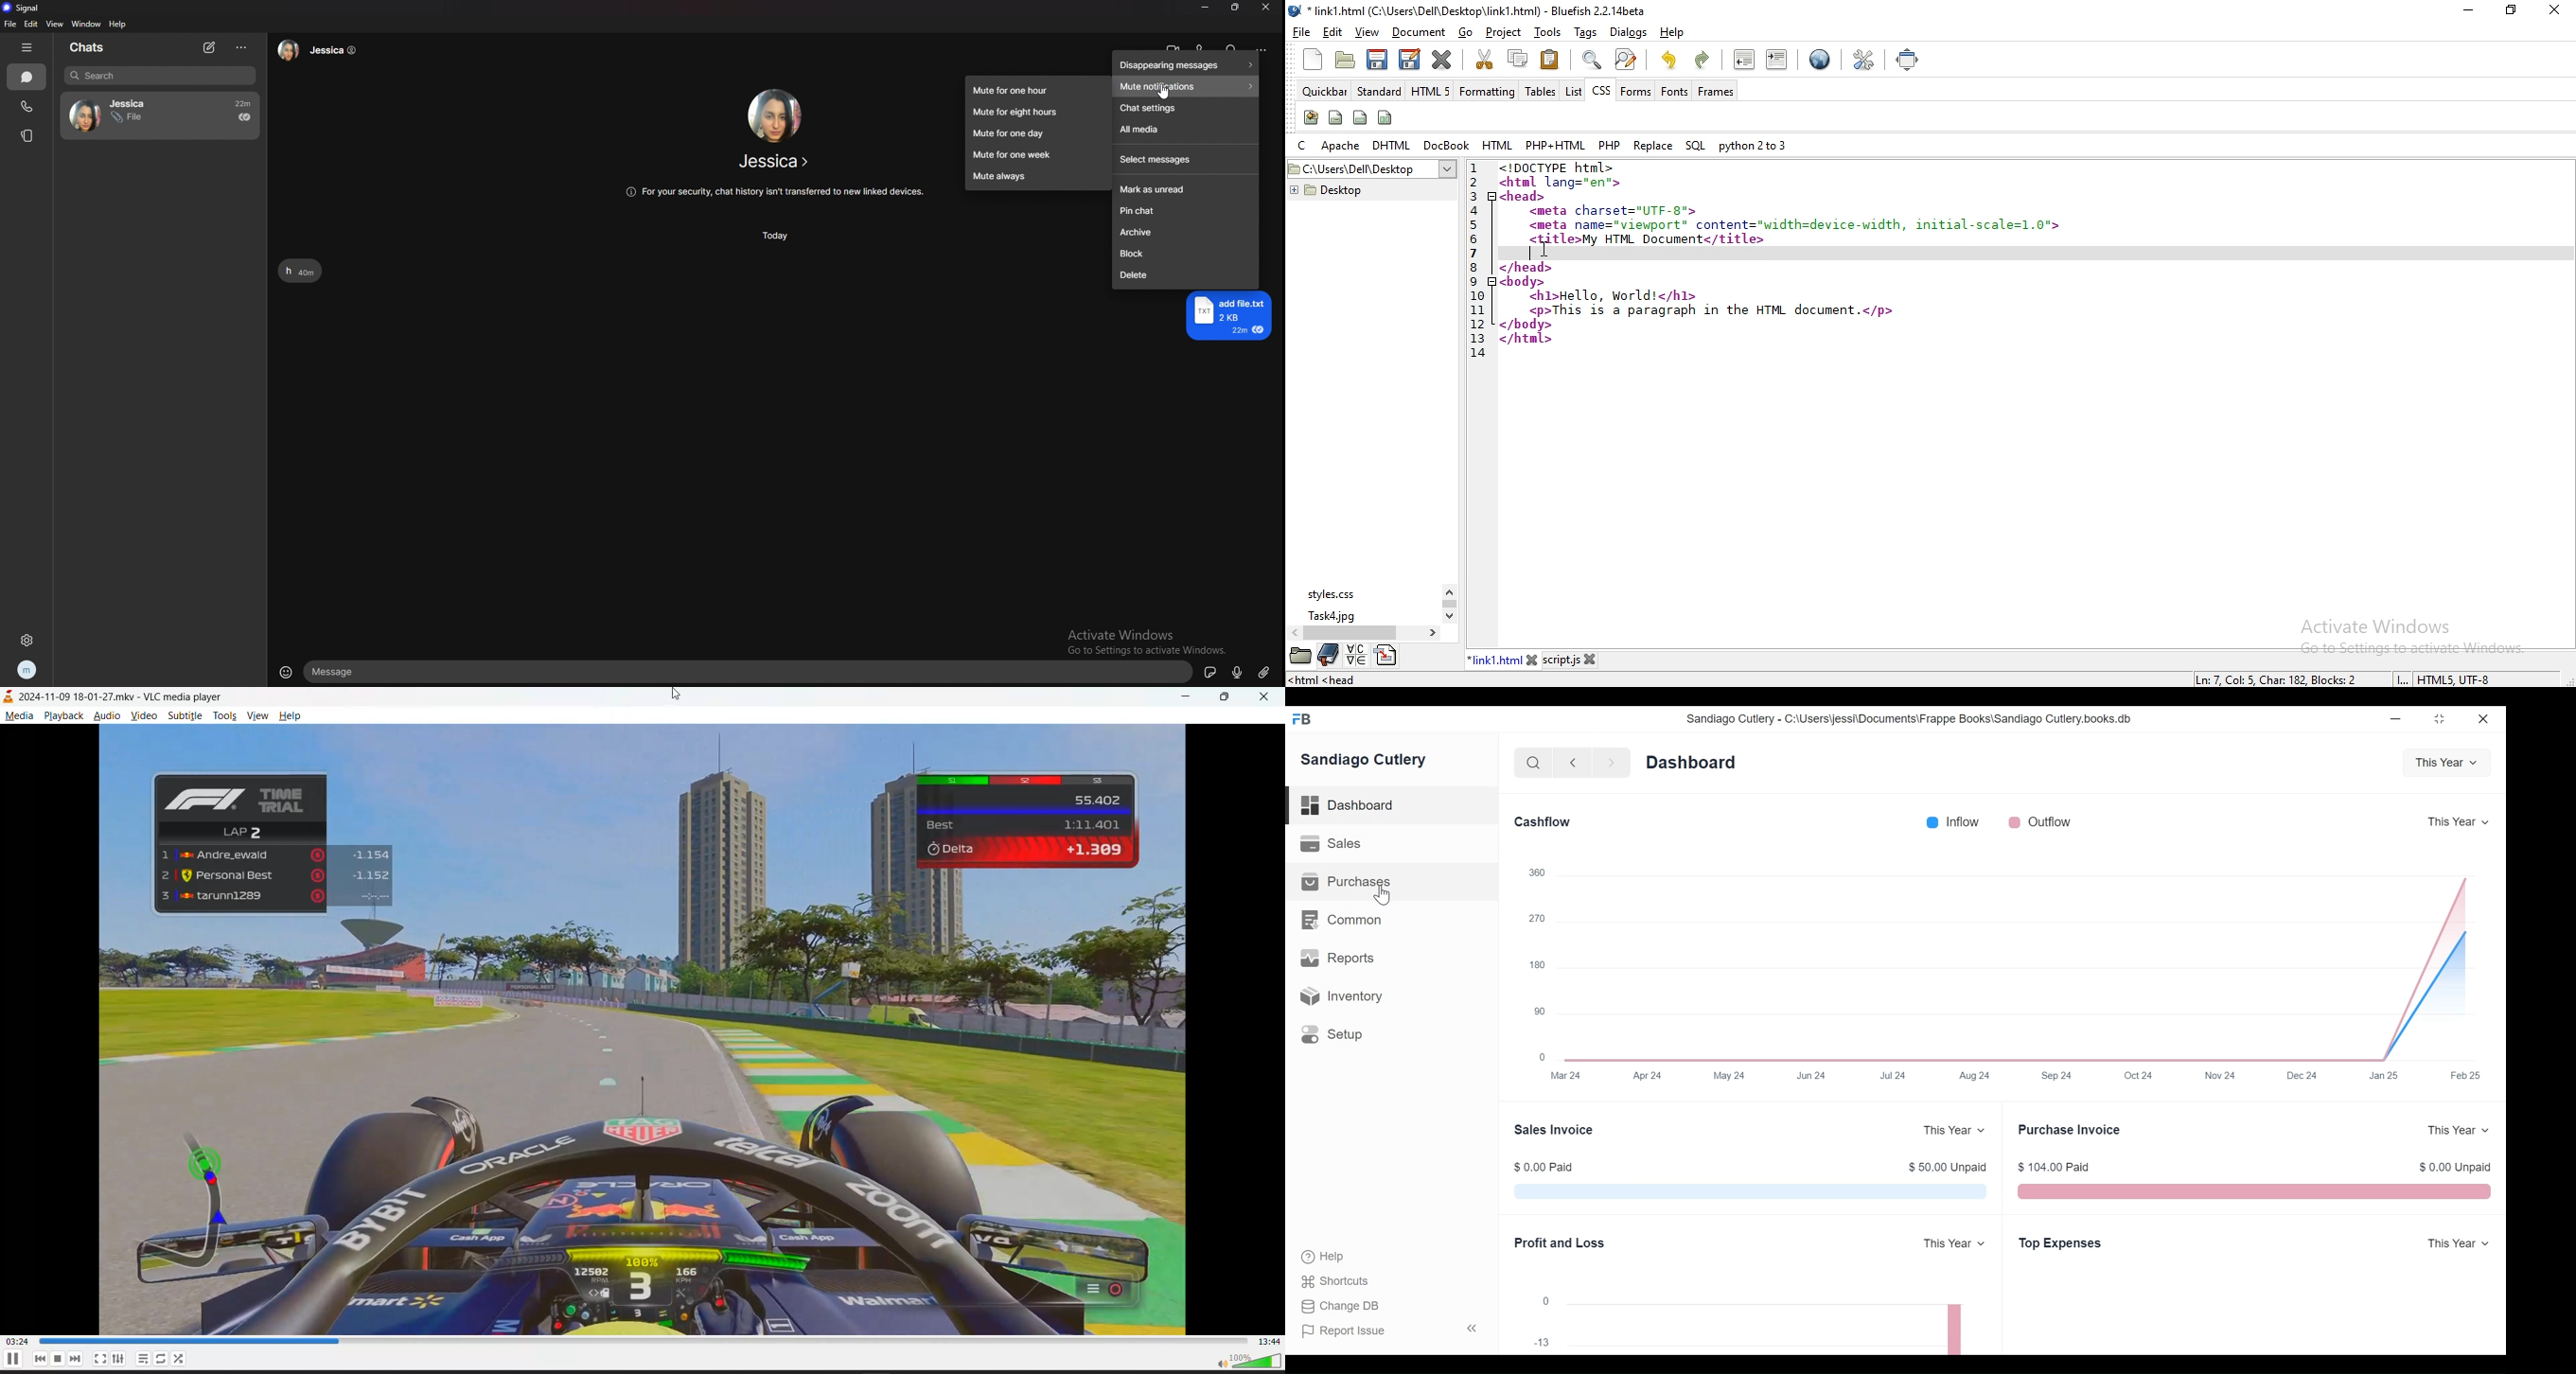 The height and width of the screenshot is (1400, 2576). I want to click on Jessica , so click(325, 51).